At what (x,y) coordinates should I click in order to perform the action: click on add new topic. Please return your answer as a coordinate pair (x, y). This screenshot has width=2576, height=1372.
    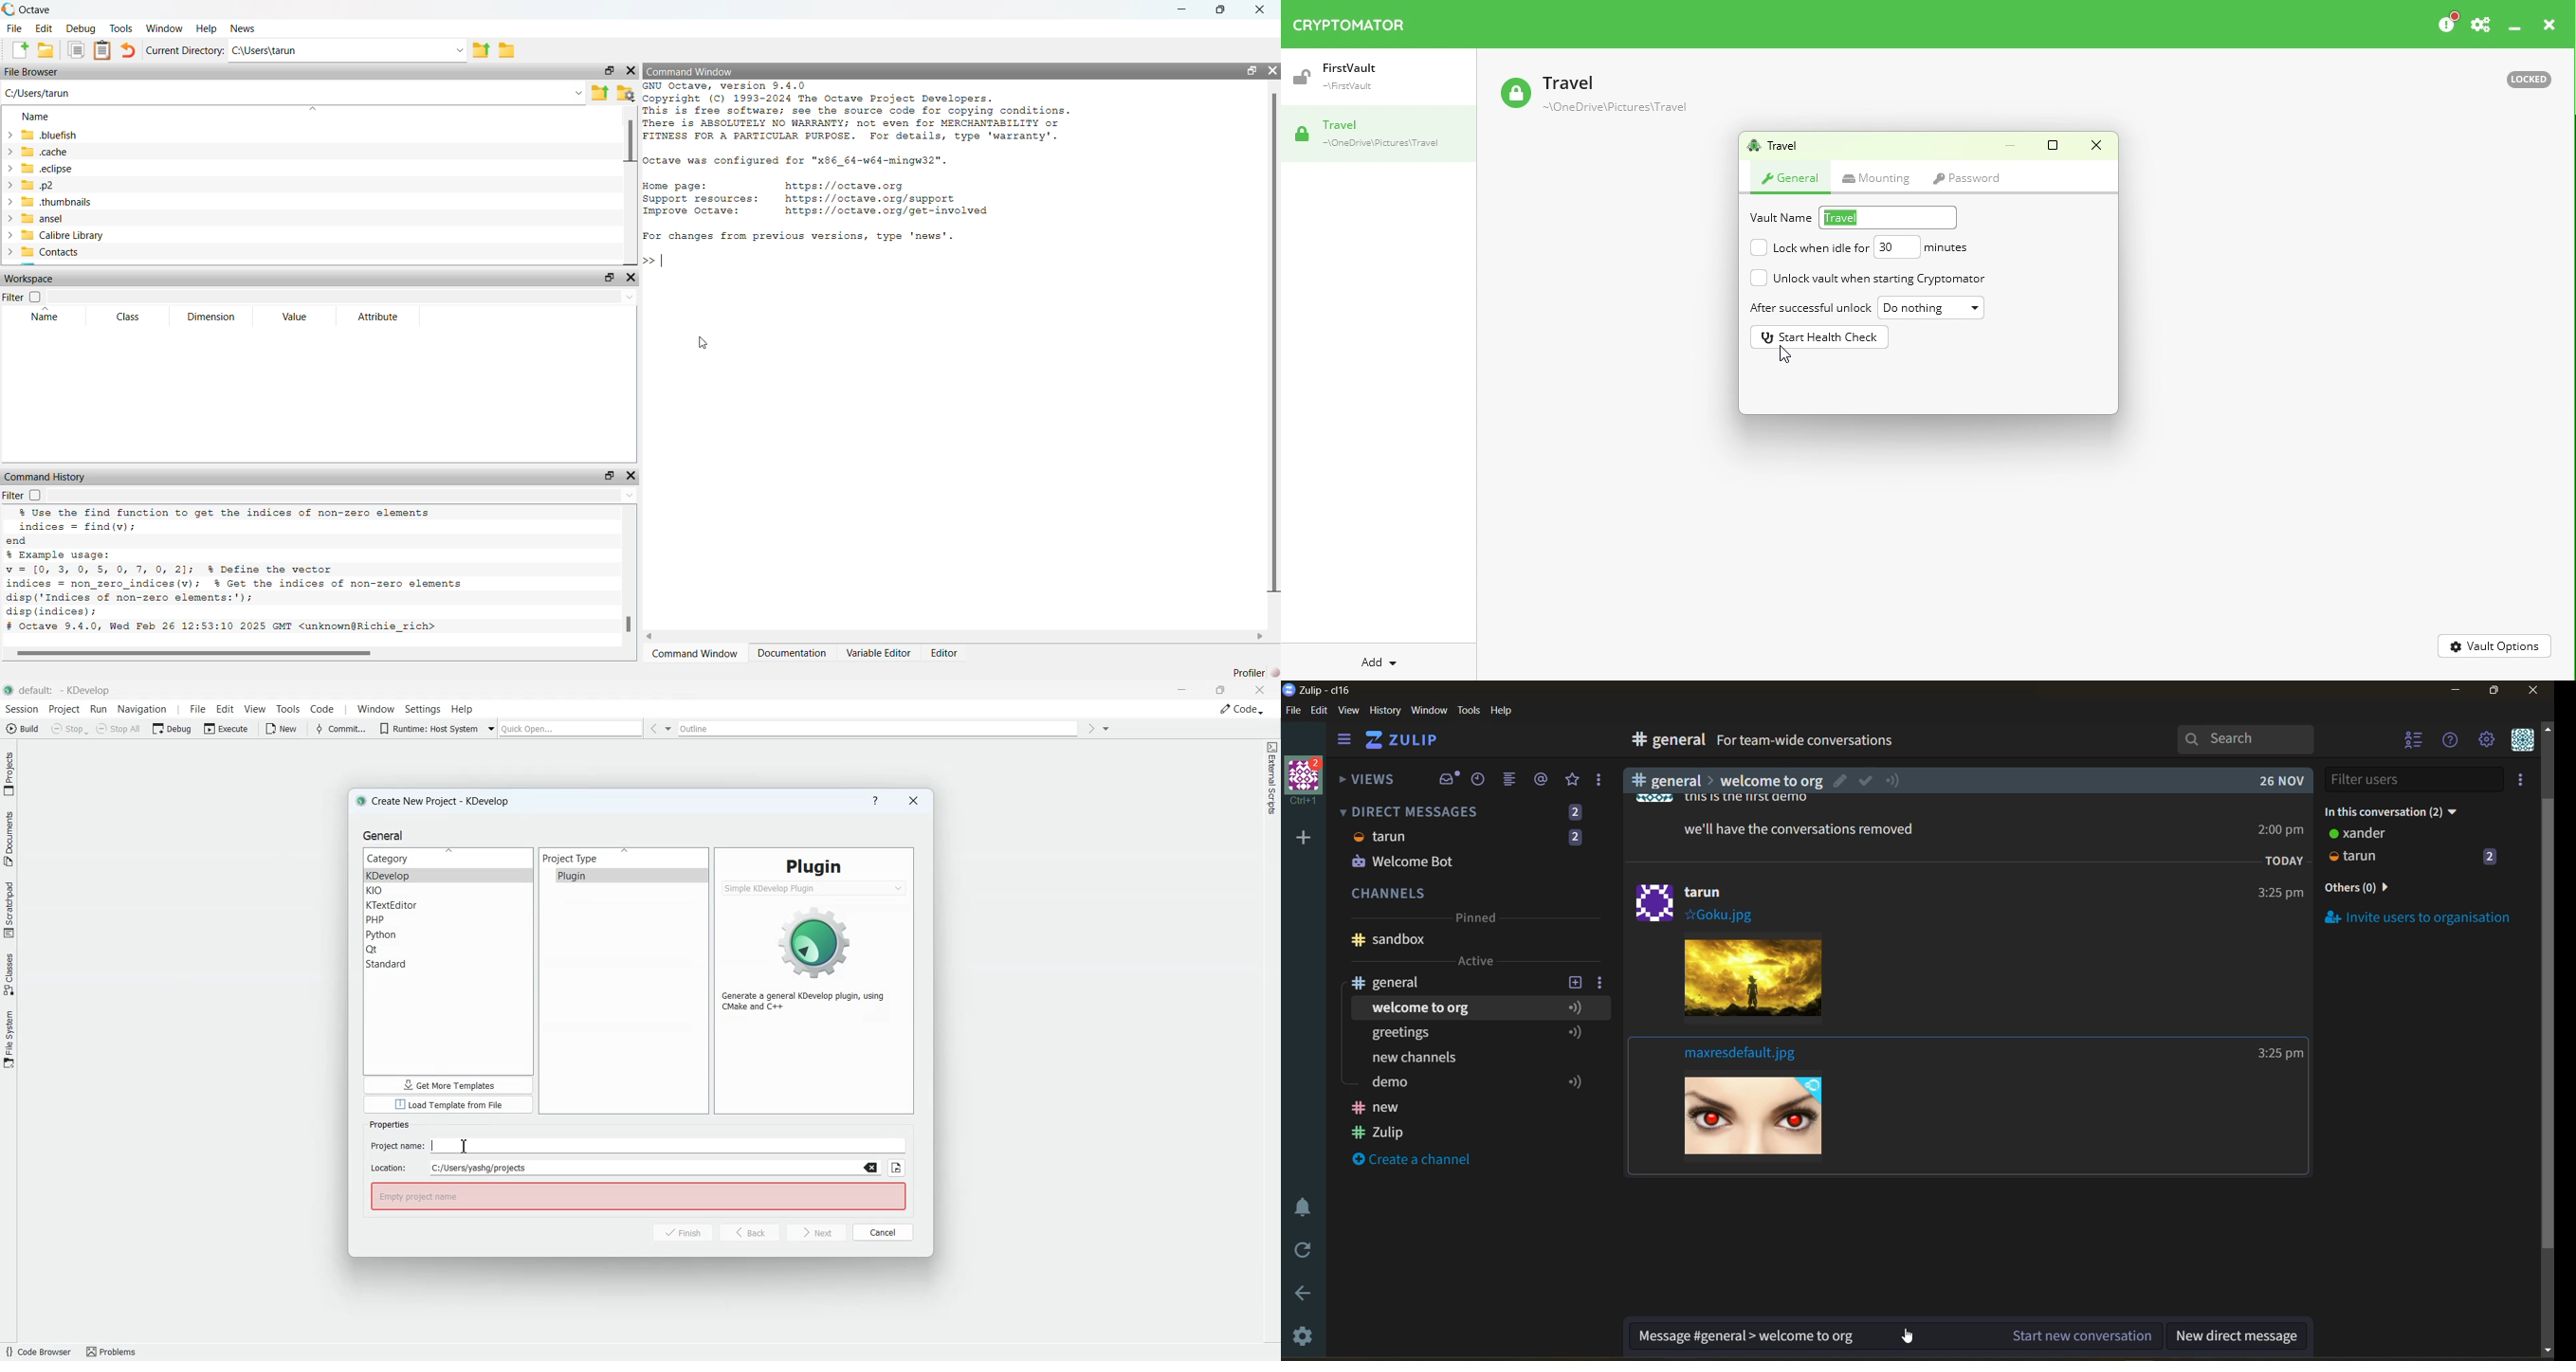
    Looking at the image, I should click on (1574, 980).